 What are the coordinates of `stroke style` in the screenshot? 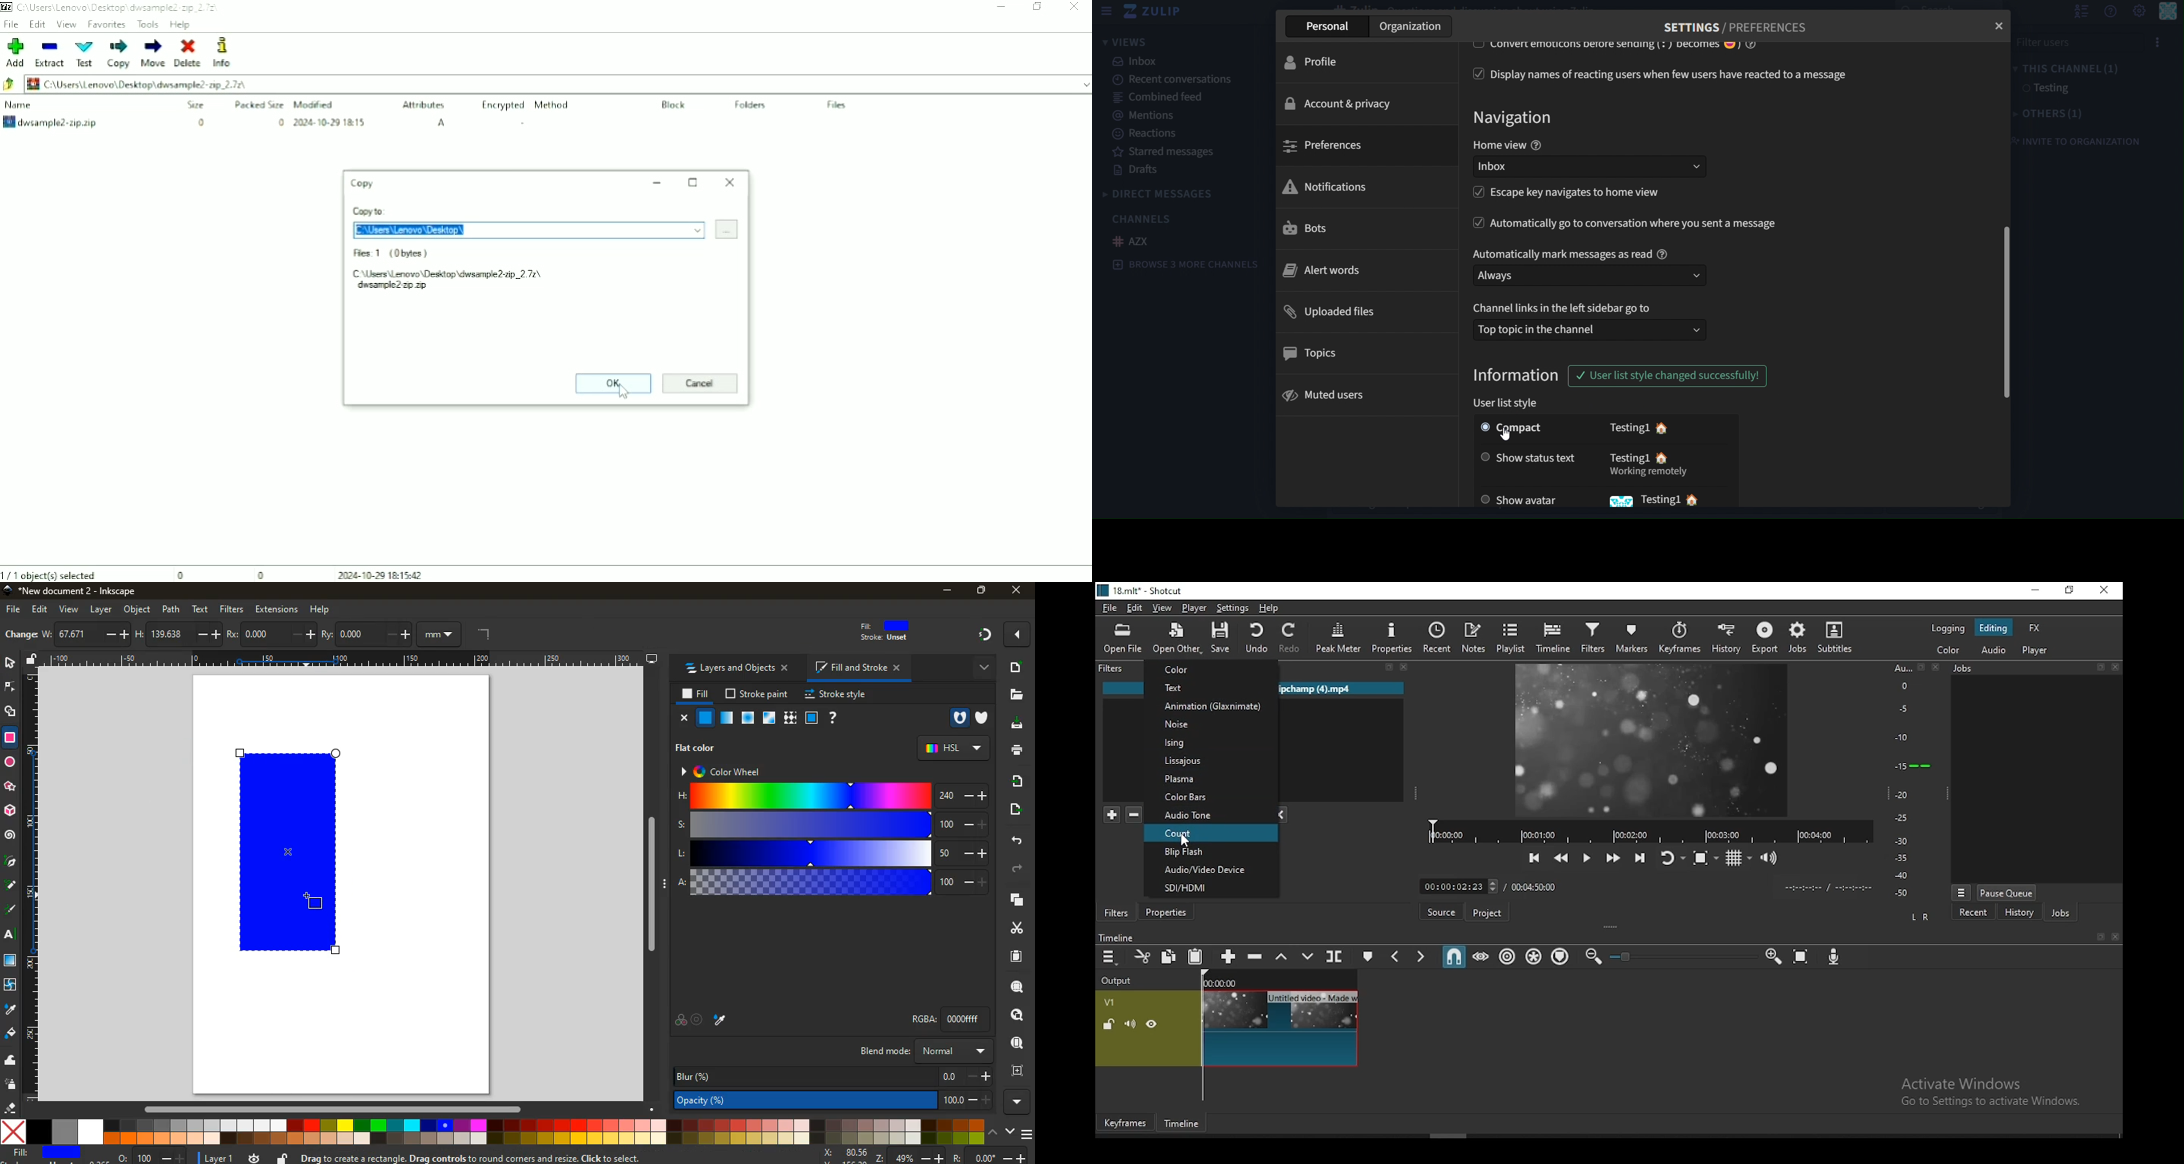 It's located at (836, 695).